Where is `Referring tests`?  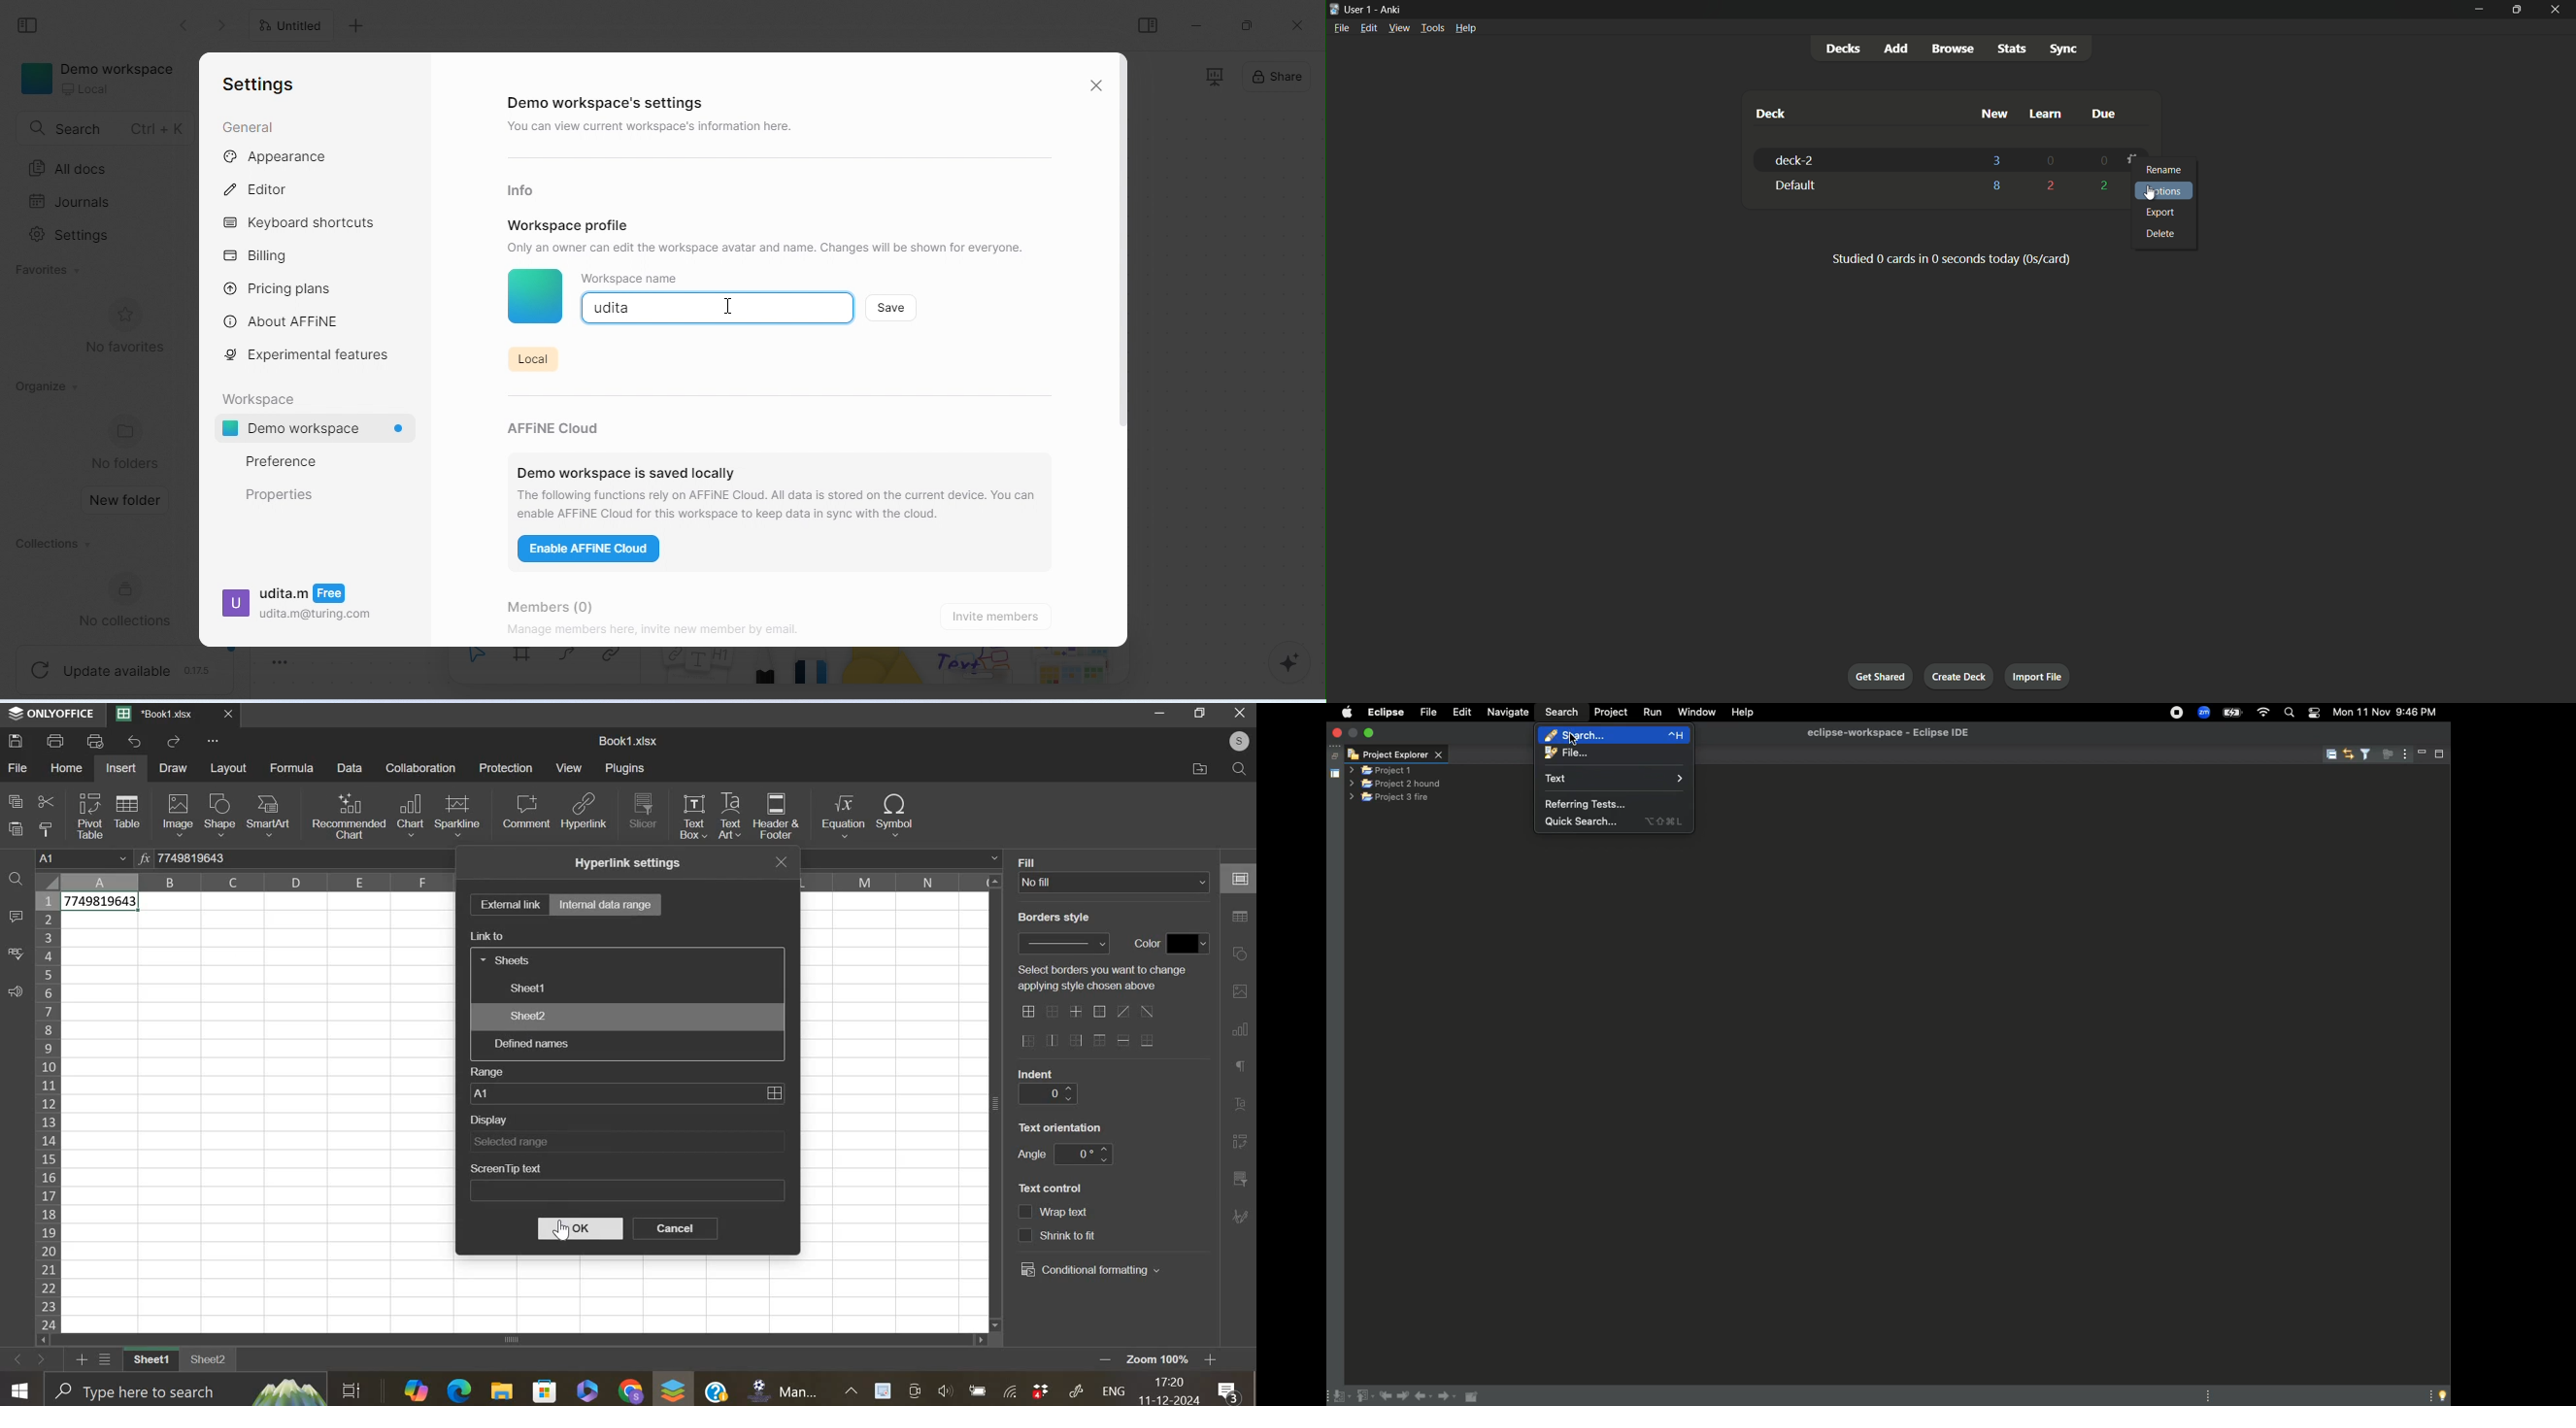
Referring tests is located at coordinates (1586, 804).